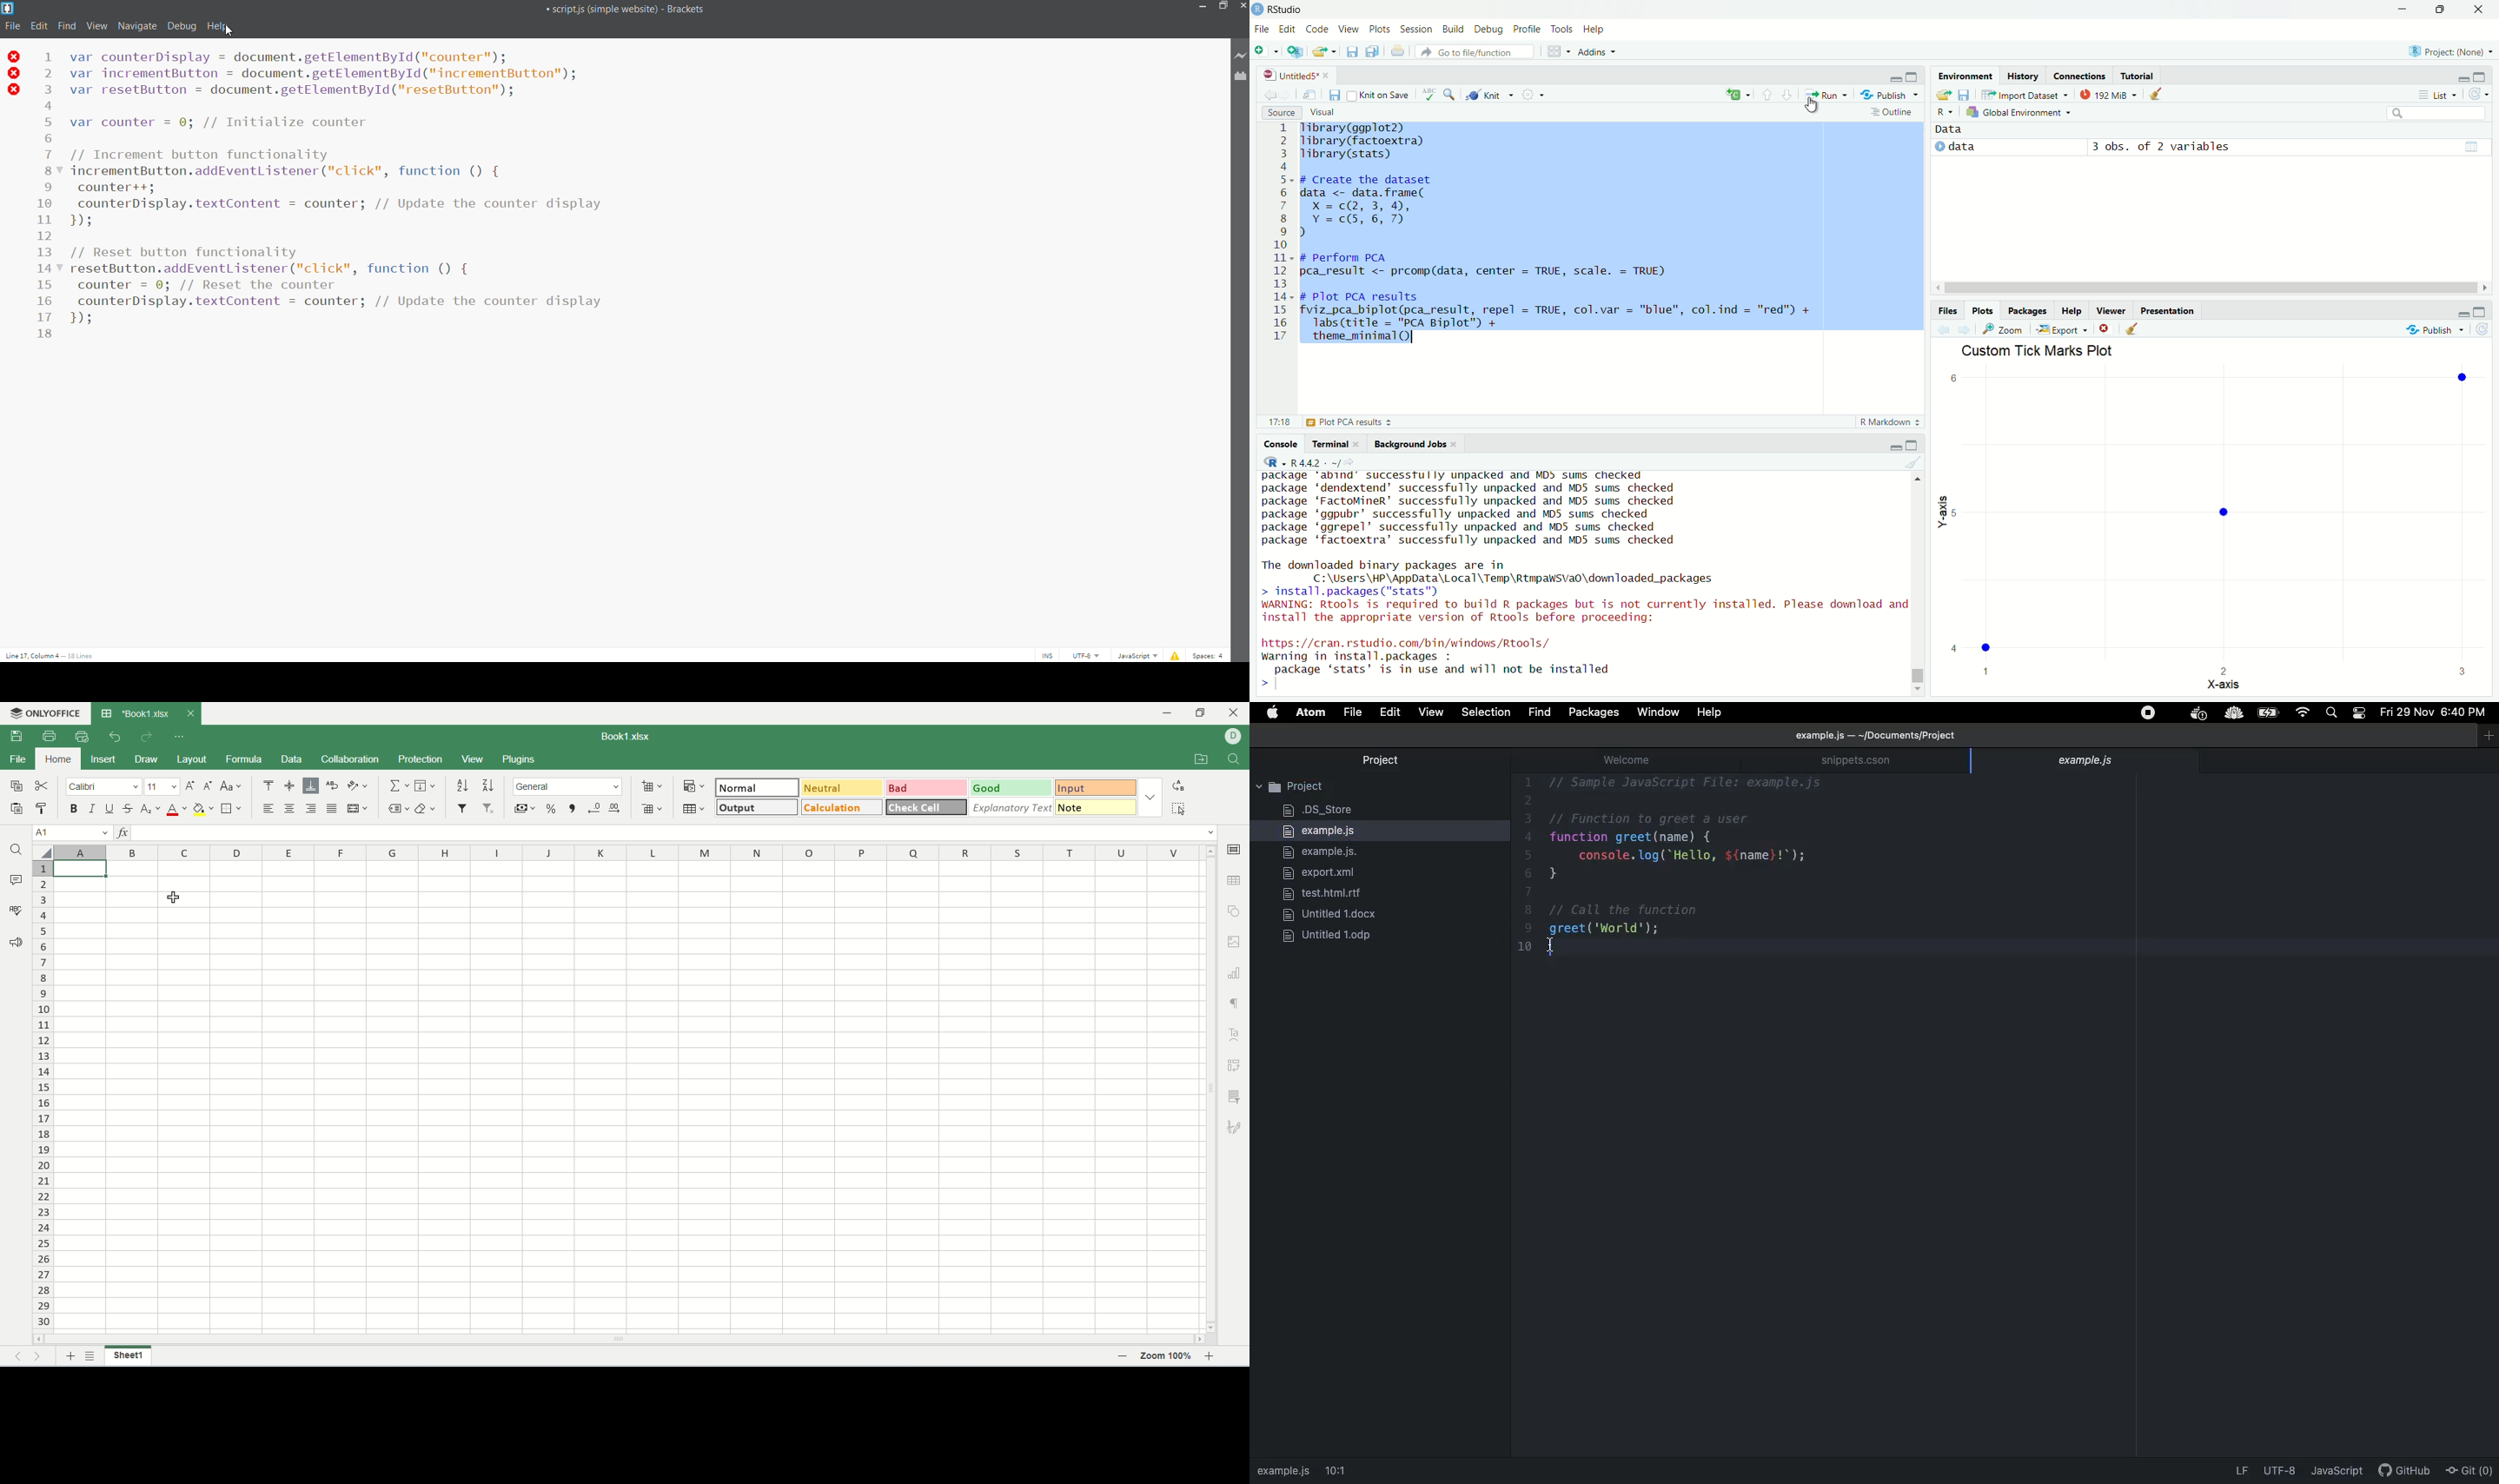 The width and height of the screenshot is (2520, 1484). What do you see at coordinates (1238, 1127) in the screenshot?
I see `signature settings` at bounding box center [1238, 1127].